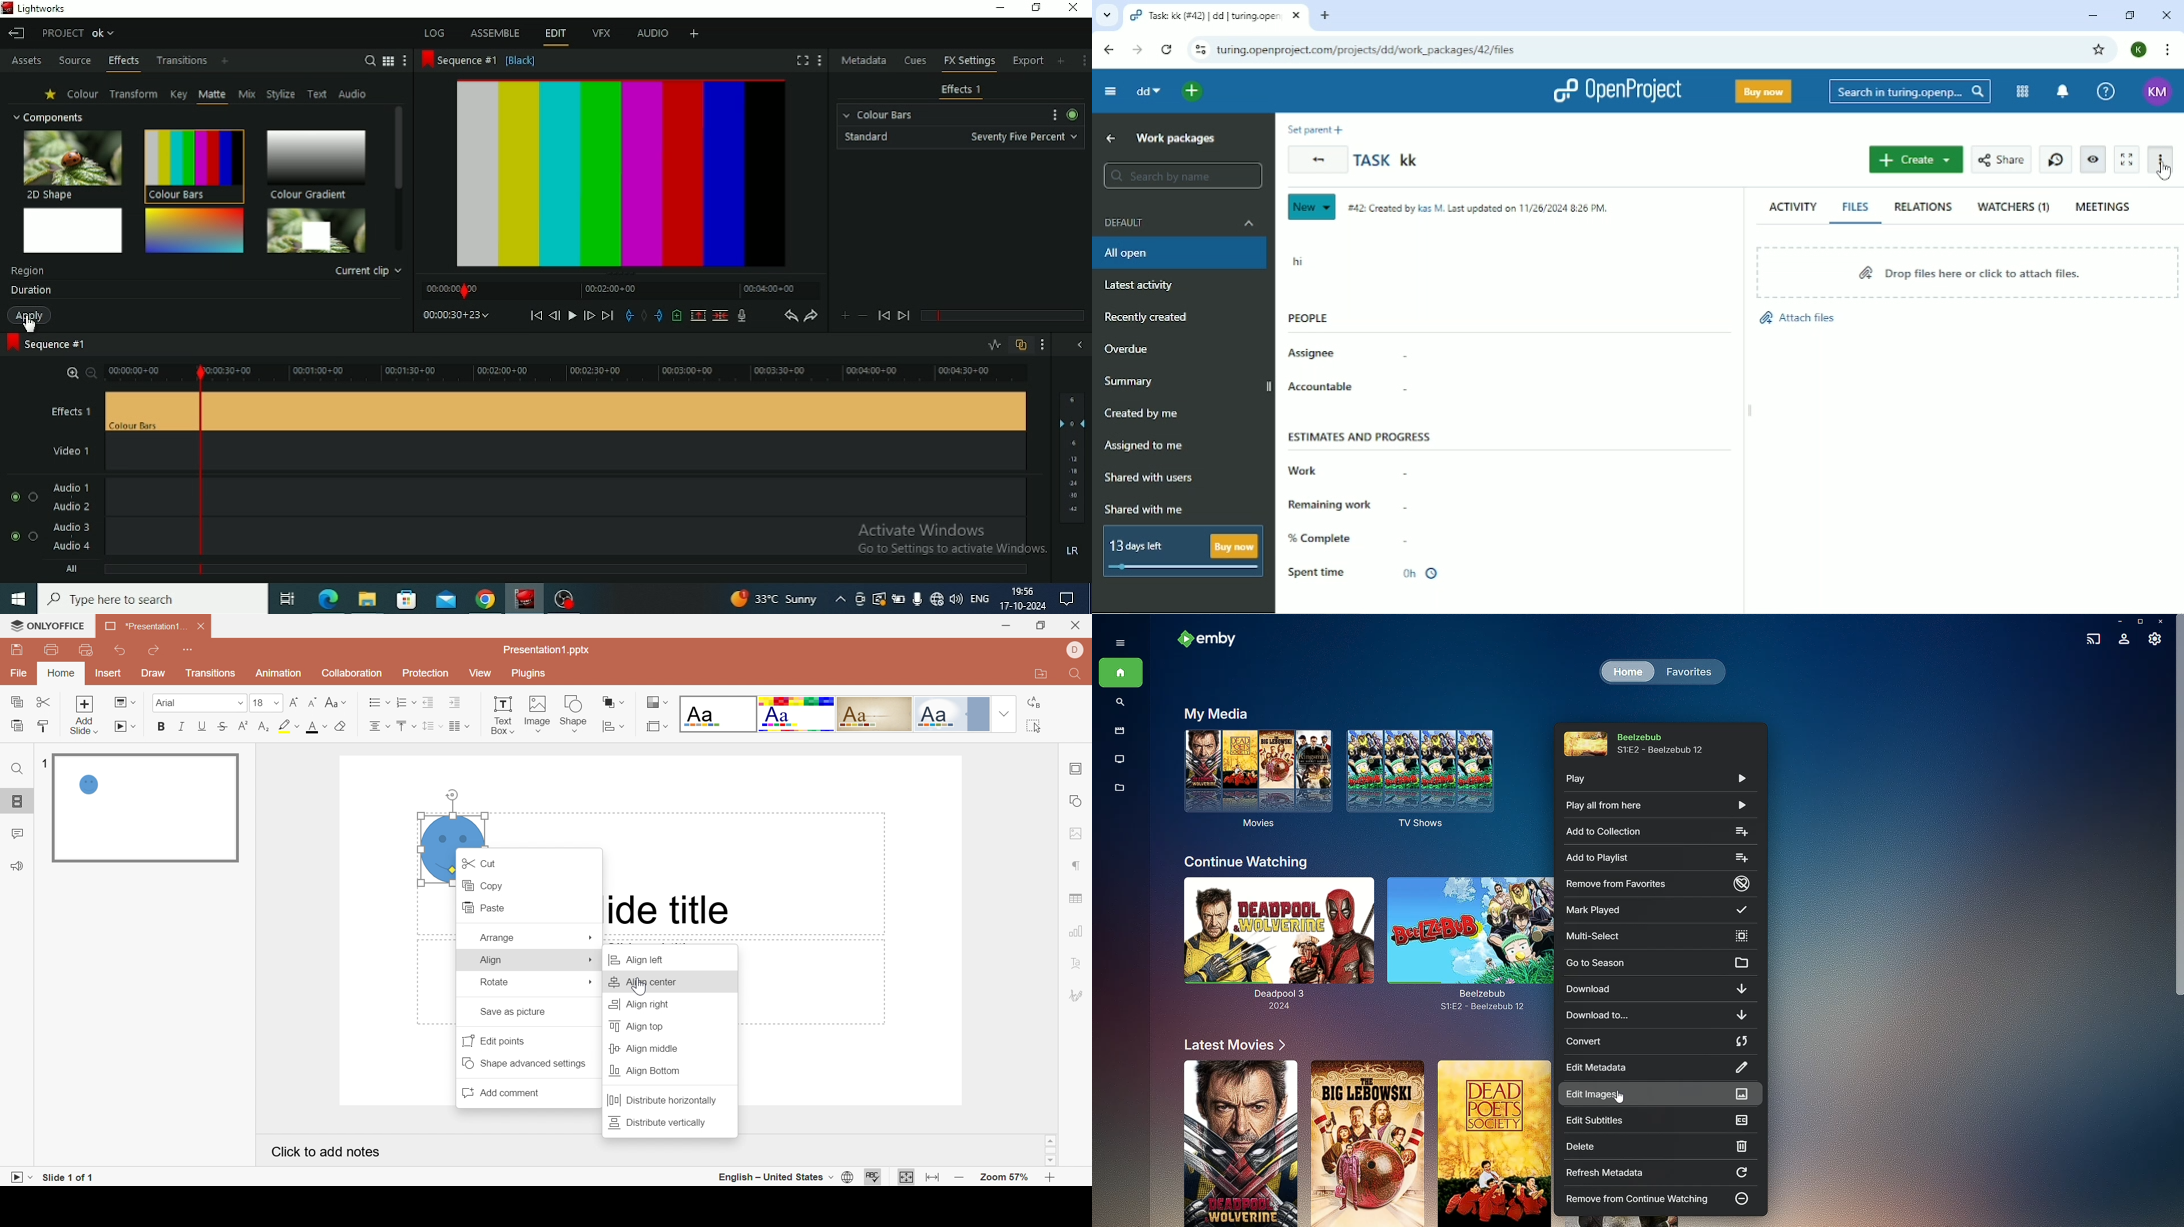 The height and width of the screenshot is (1232, 2184). What do you see at coordinates (334, 702) in the screenshot?
I see `Change case` at bounding box center [334, 702].